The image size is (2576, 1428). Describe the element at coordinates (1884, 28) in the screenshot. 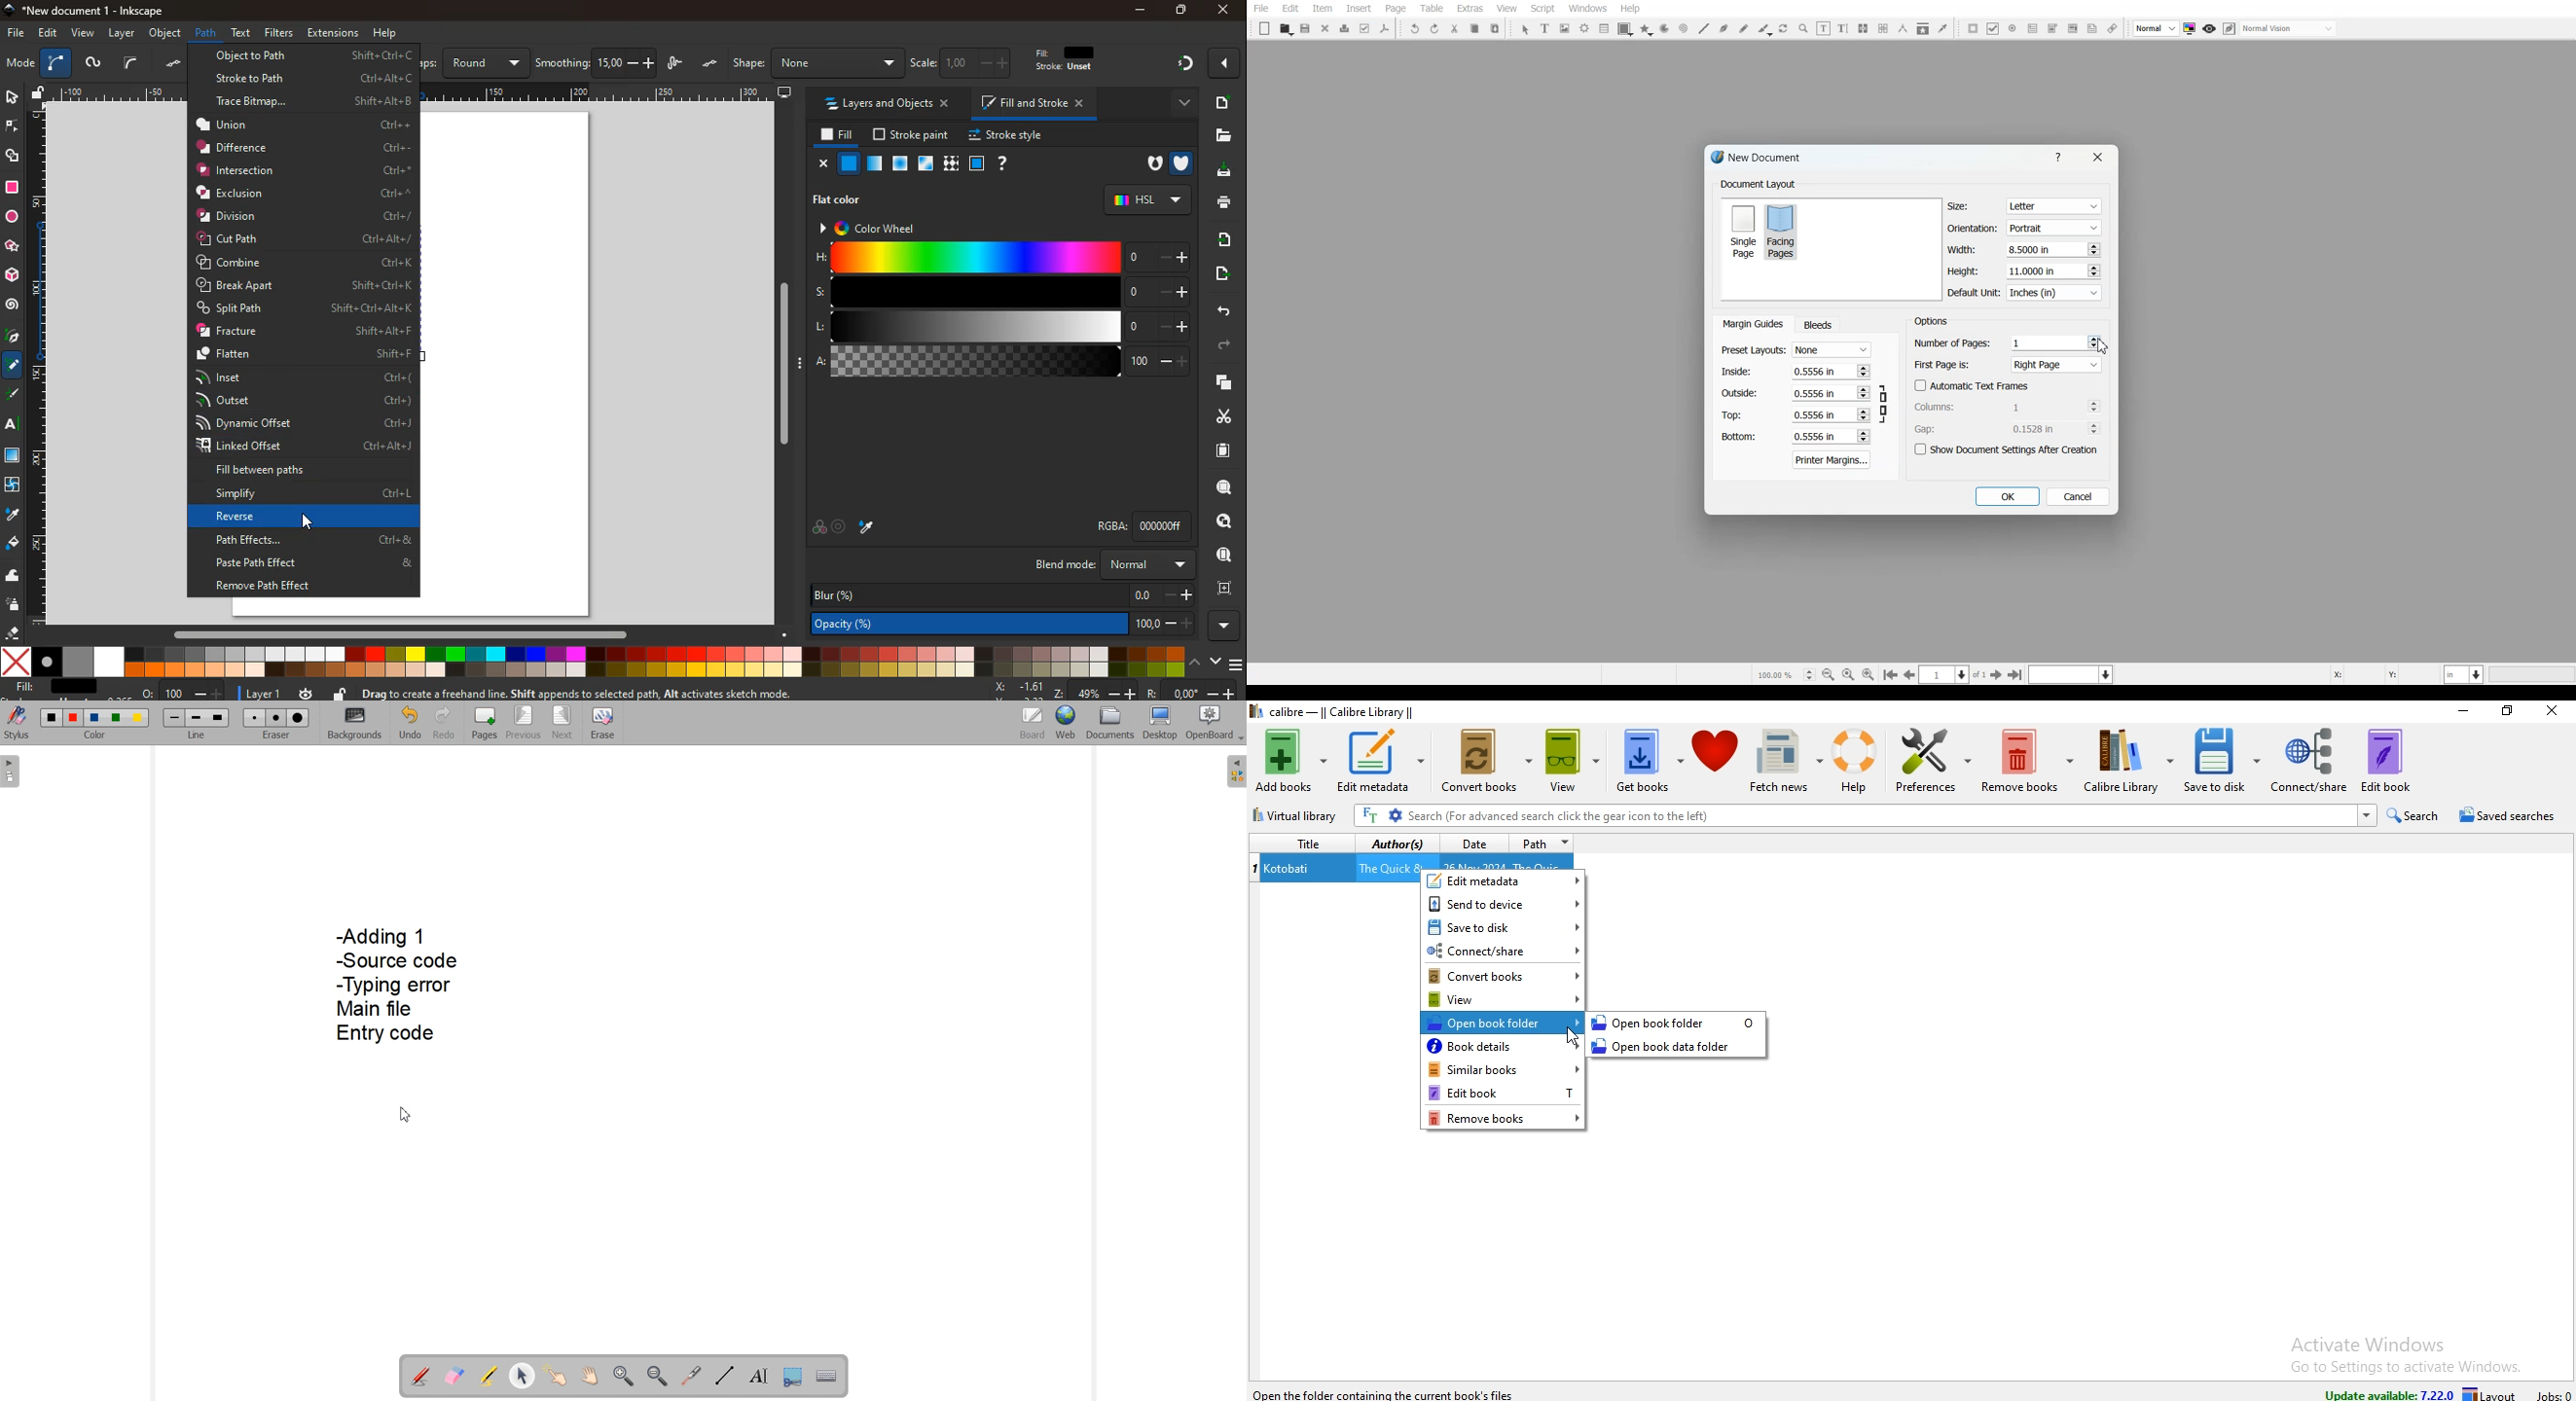

I see `Unlink Text Frame` at that location.